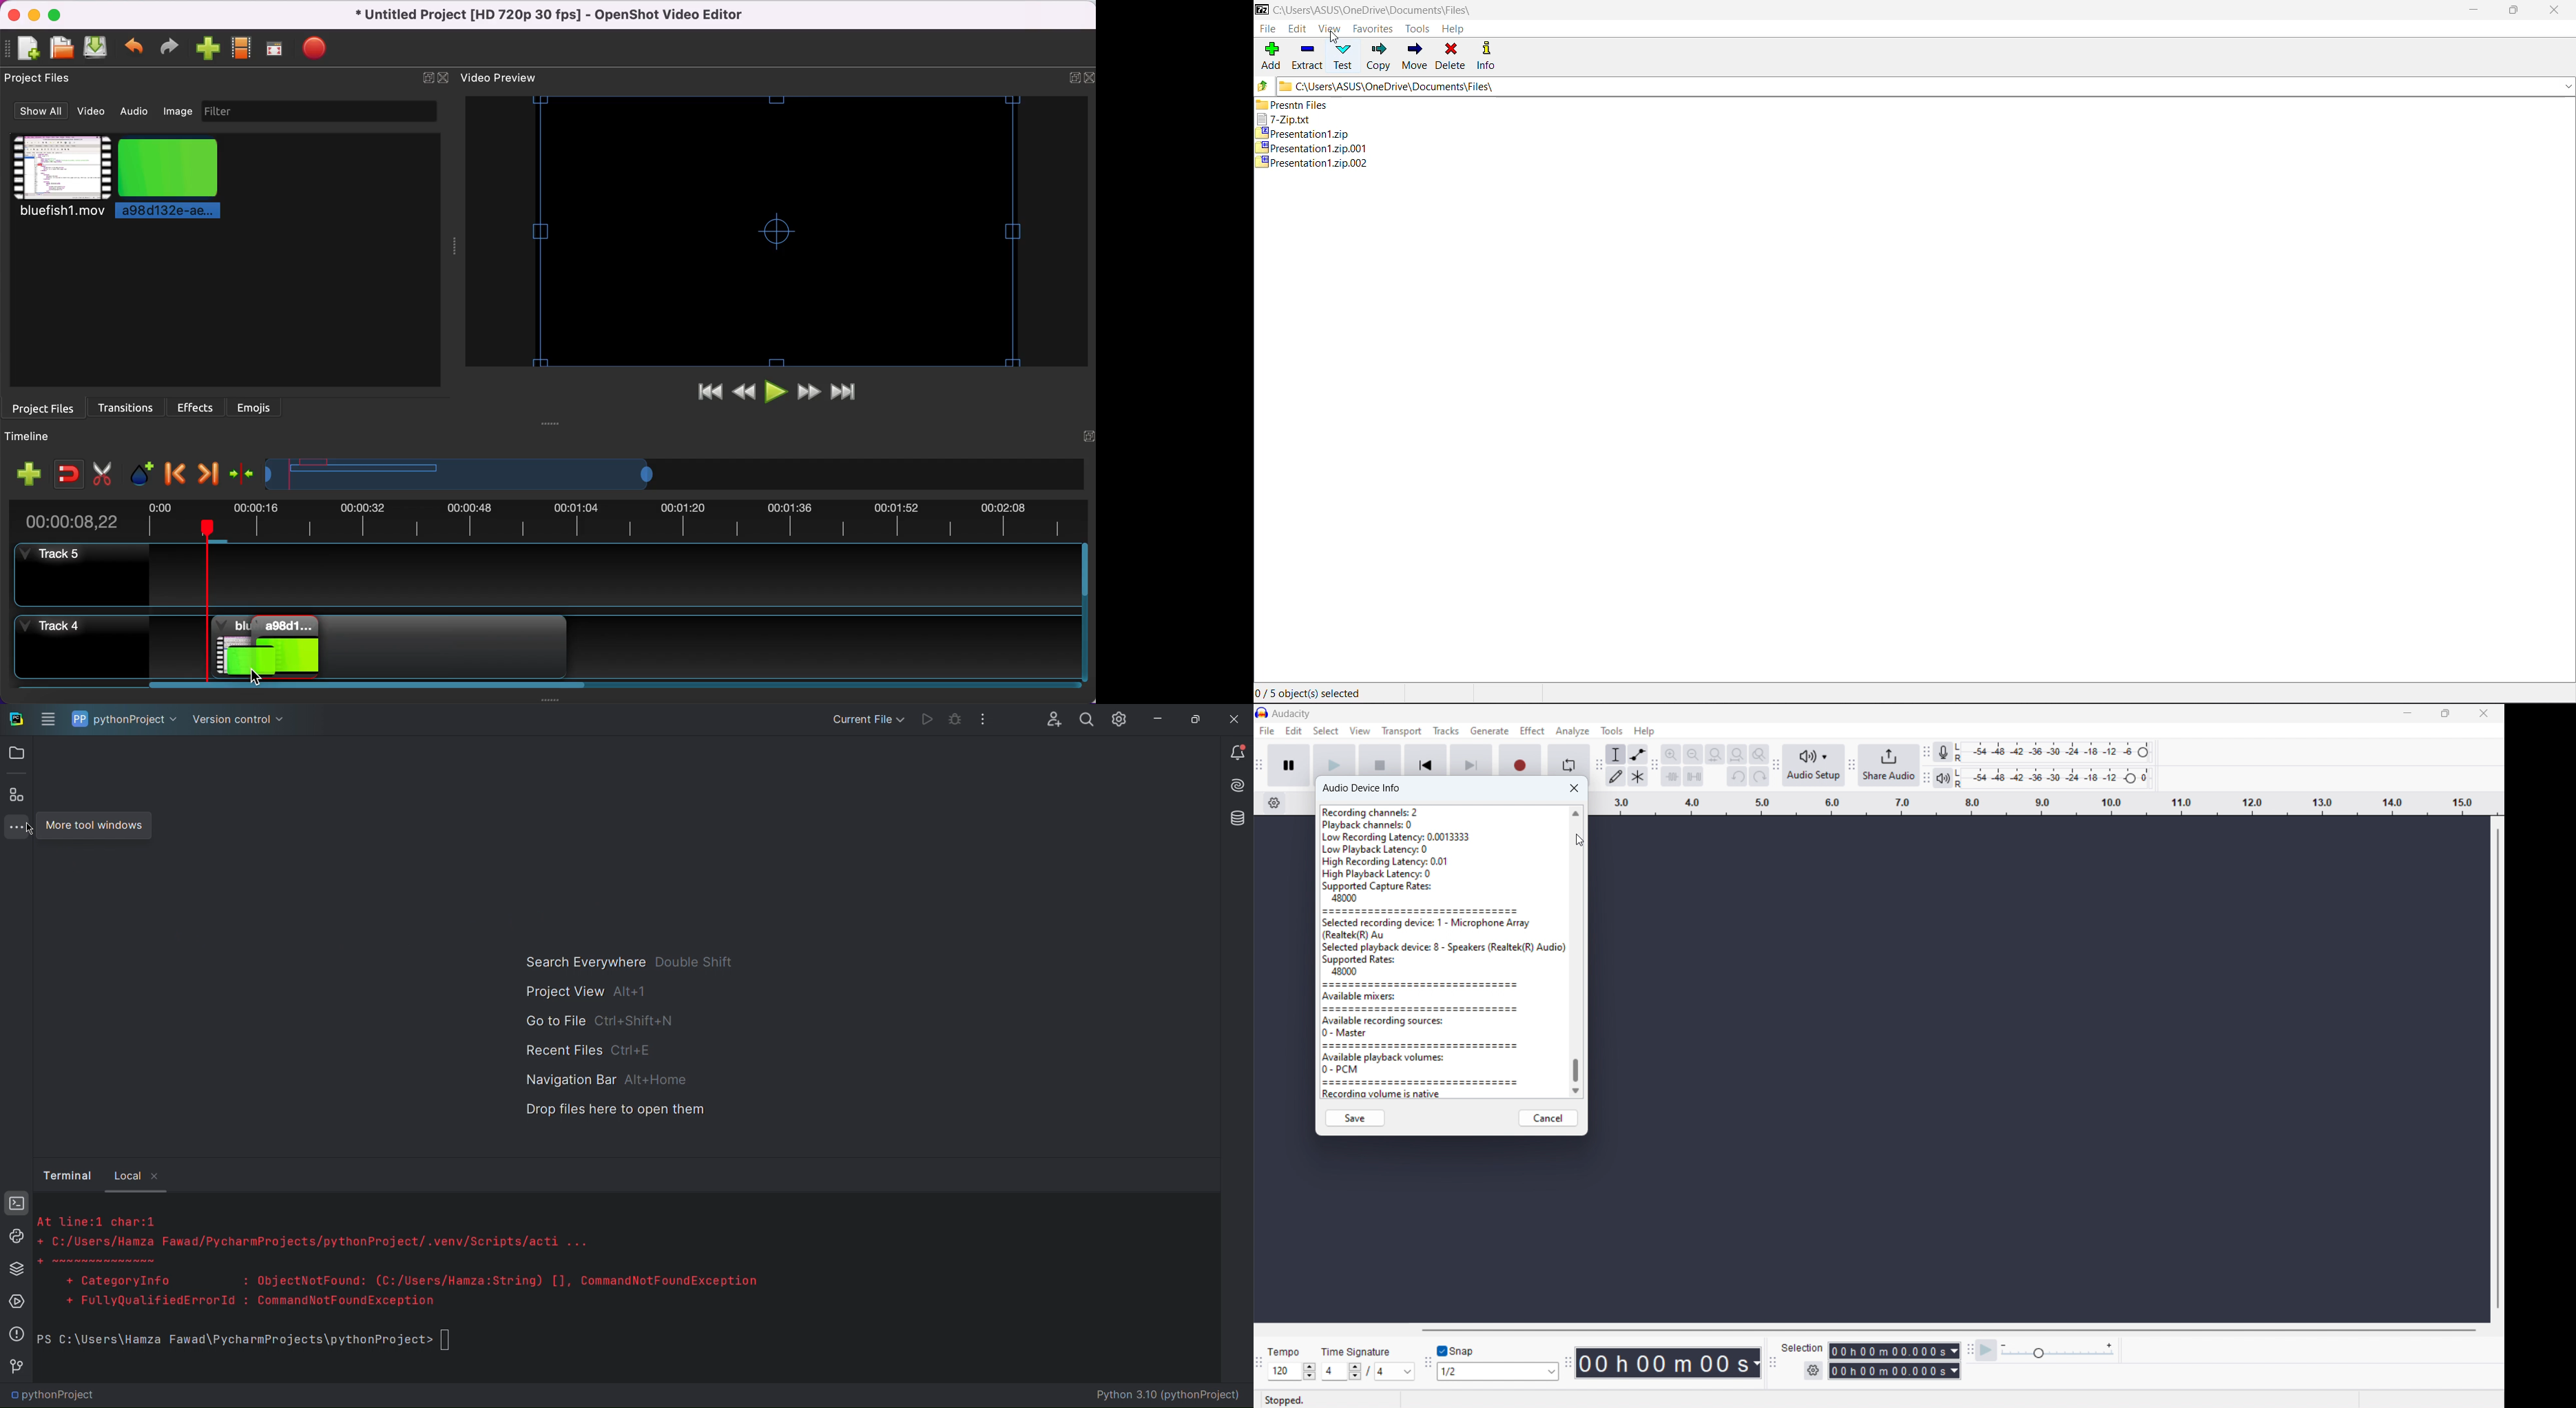 The height and width of the screenshot is (1428, 2576). Describe the element at coordinates (273, 646) in the screenshot. I see `image` at that location.